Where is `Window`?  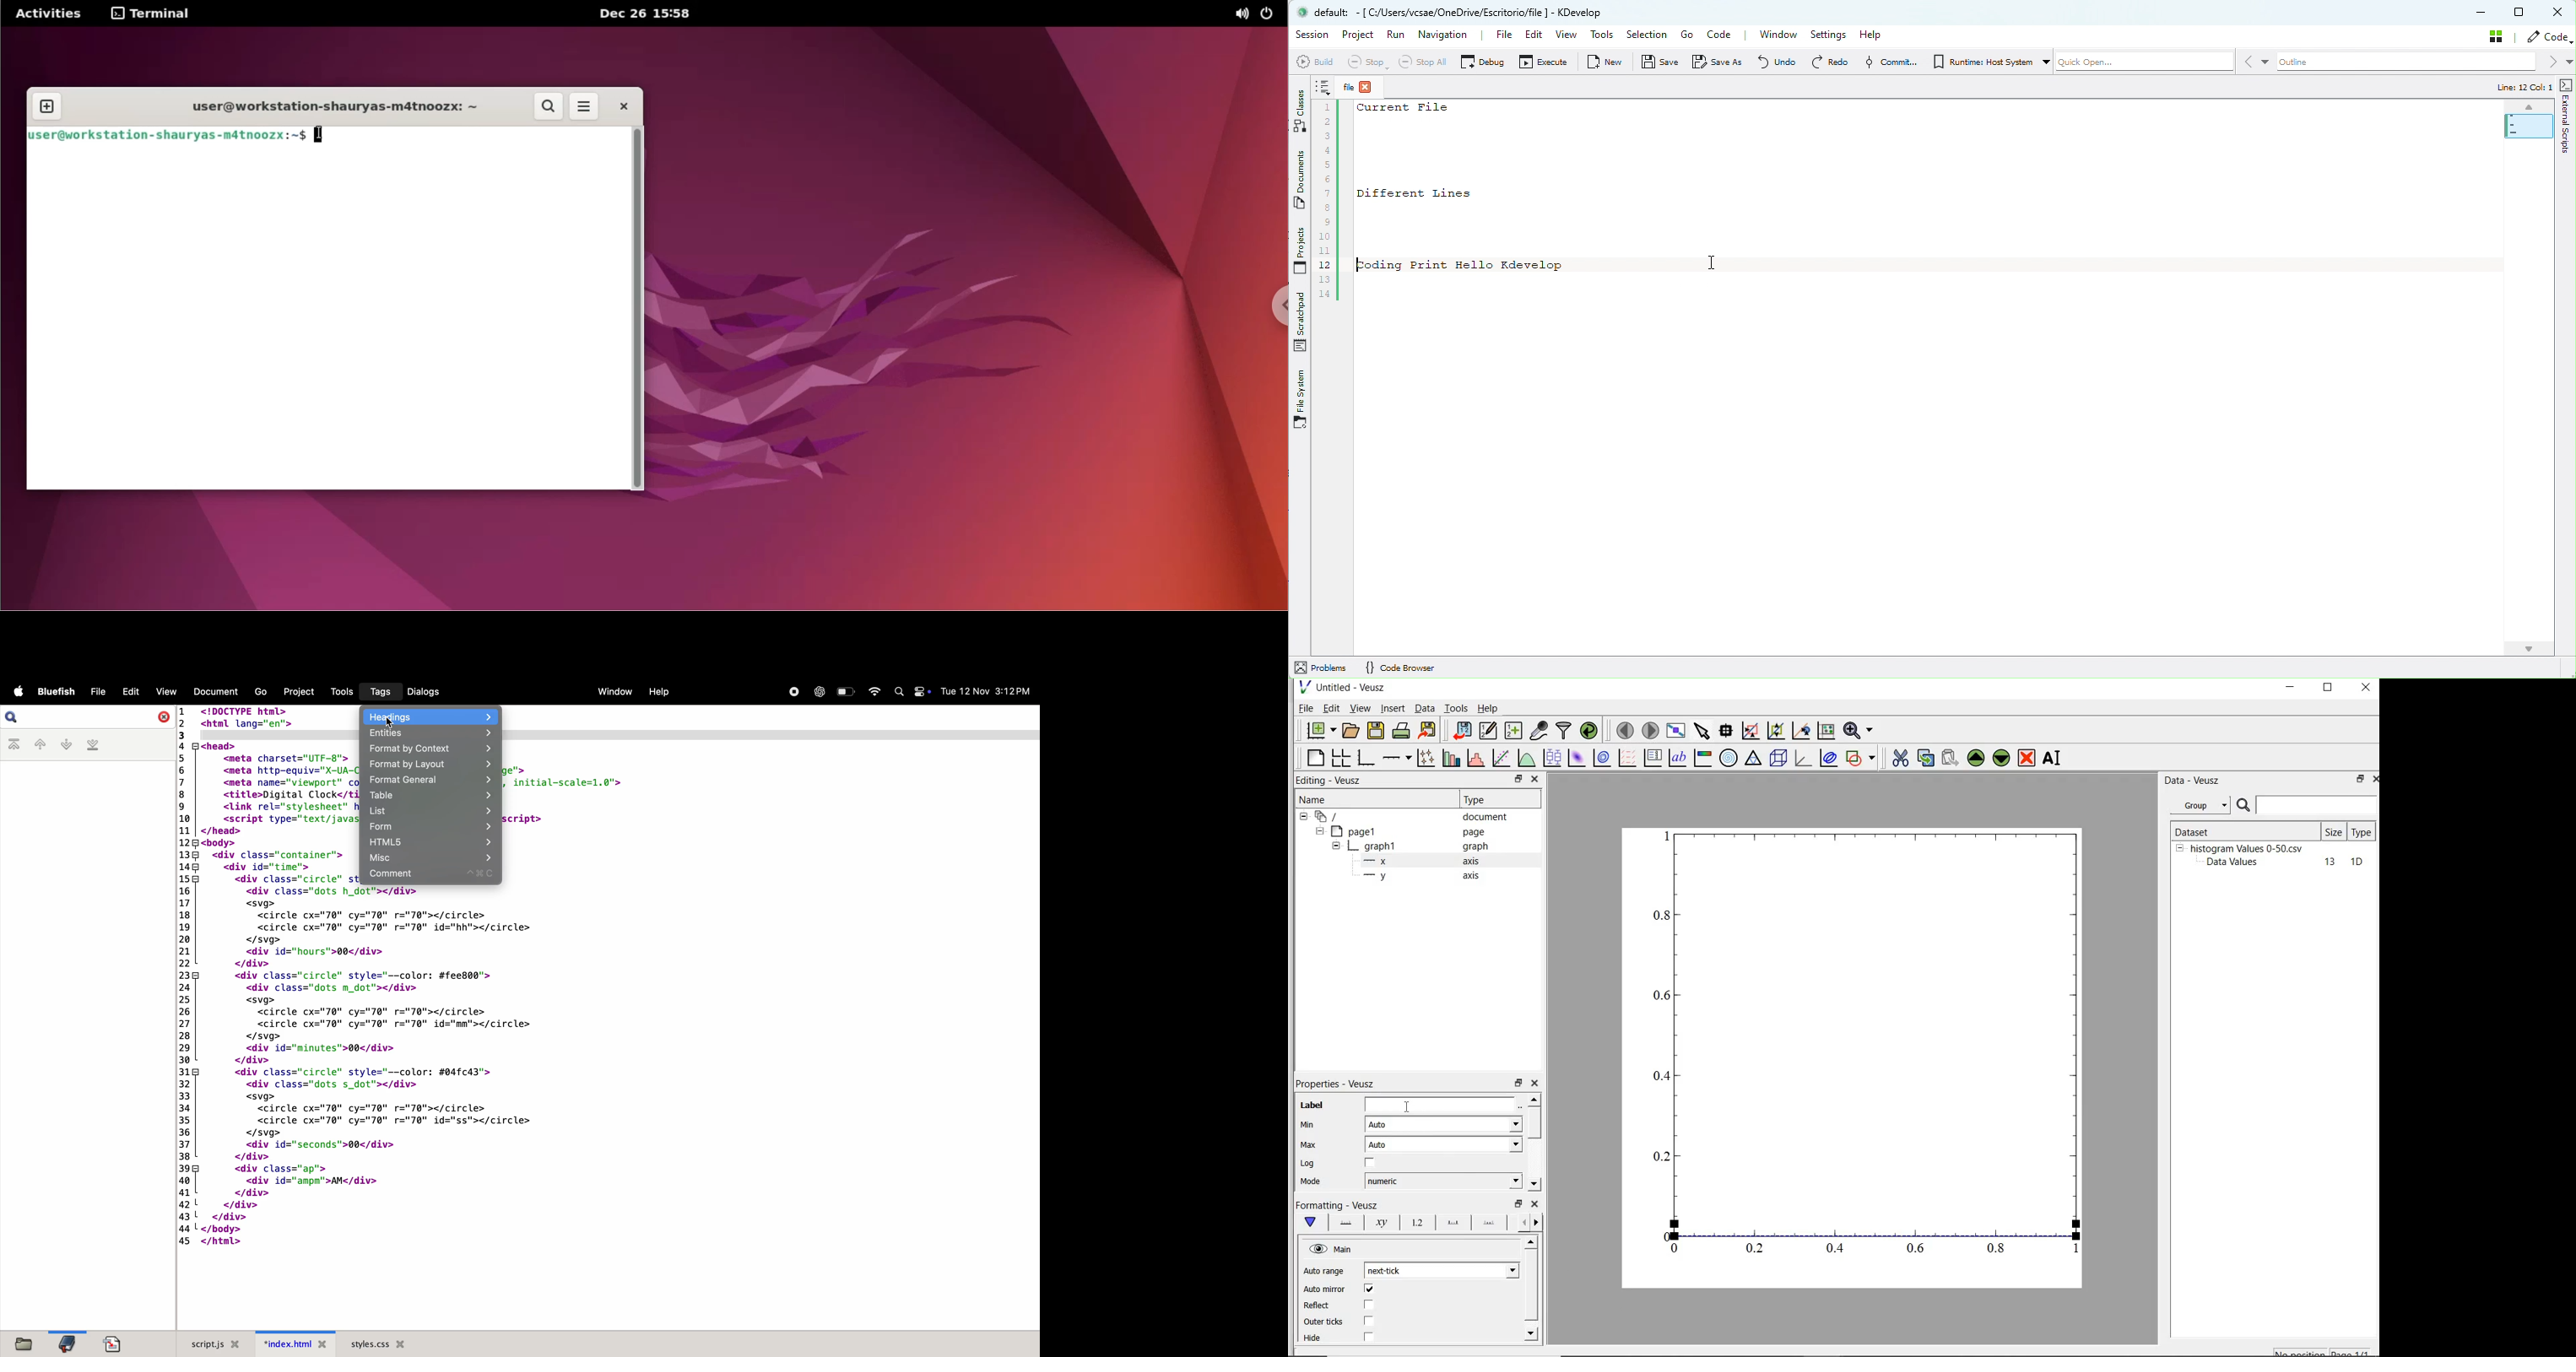
Window is located at coordinates (1780, 35).